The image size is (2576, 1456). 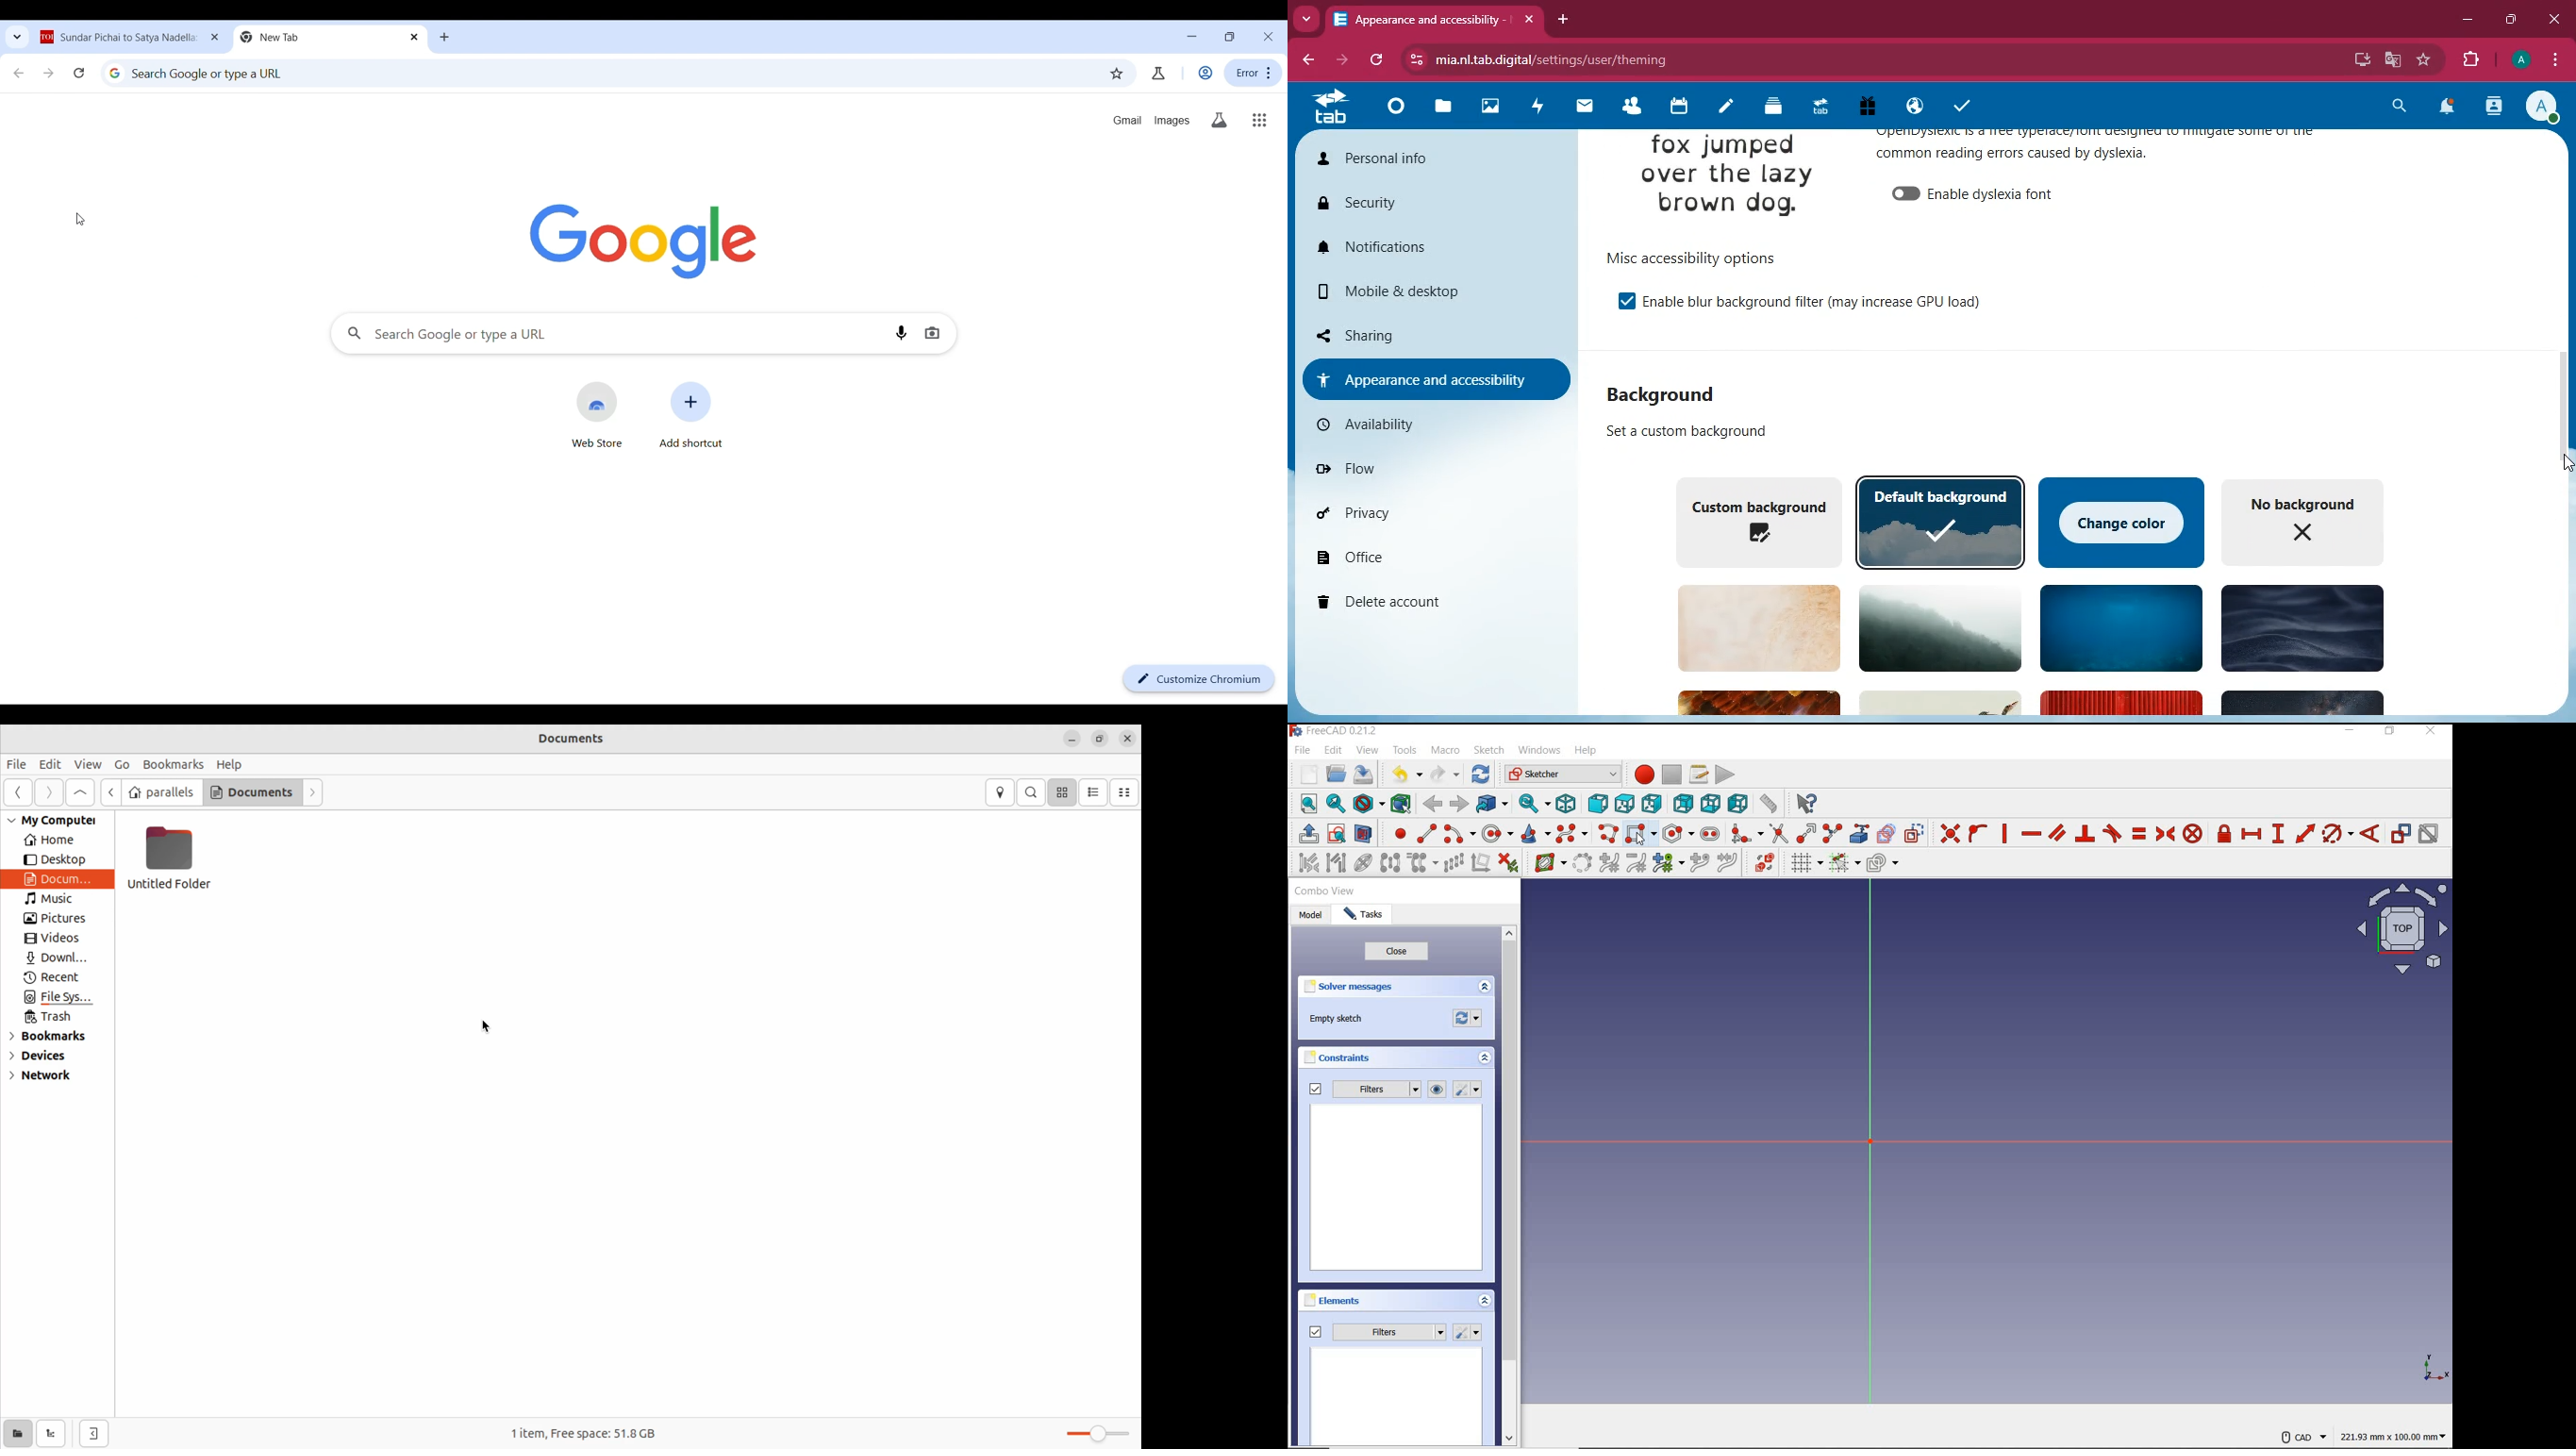 I want to click on create conic, so click(x=1537, y=834).